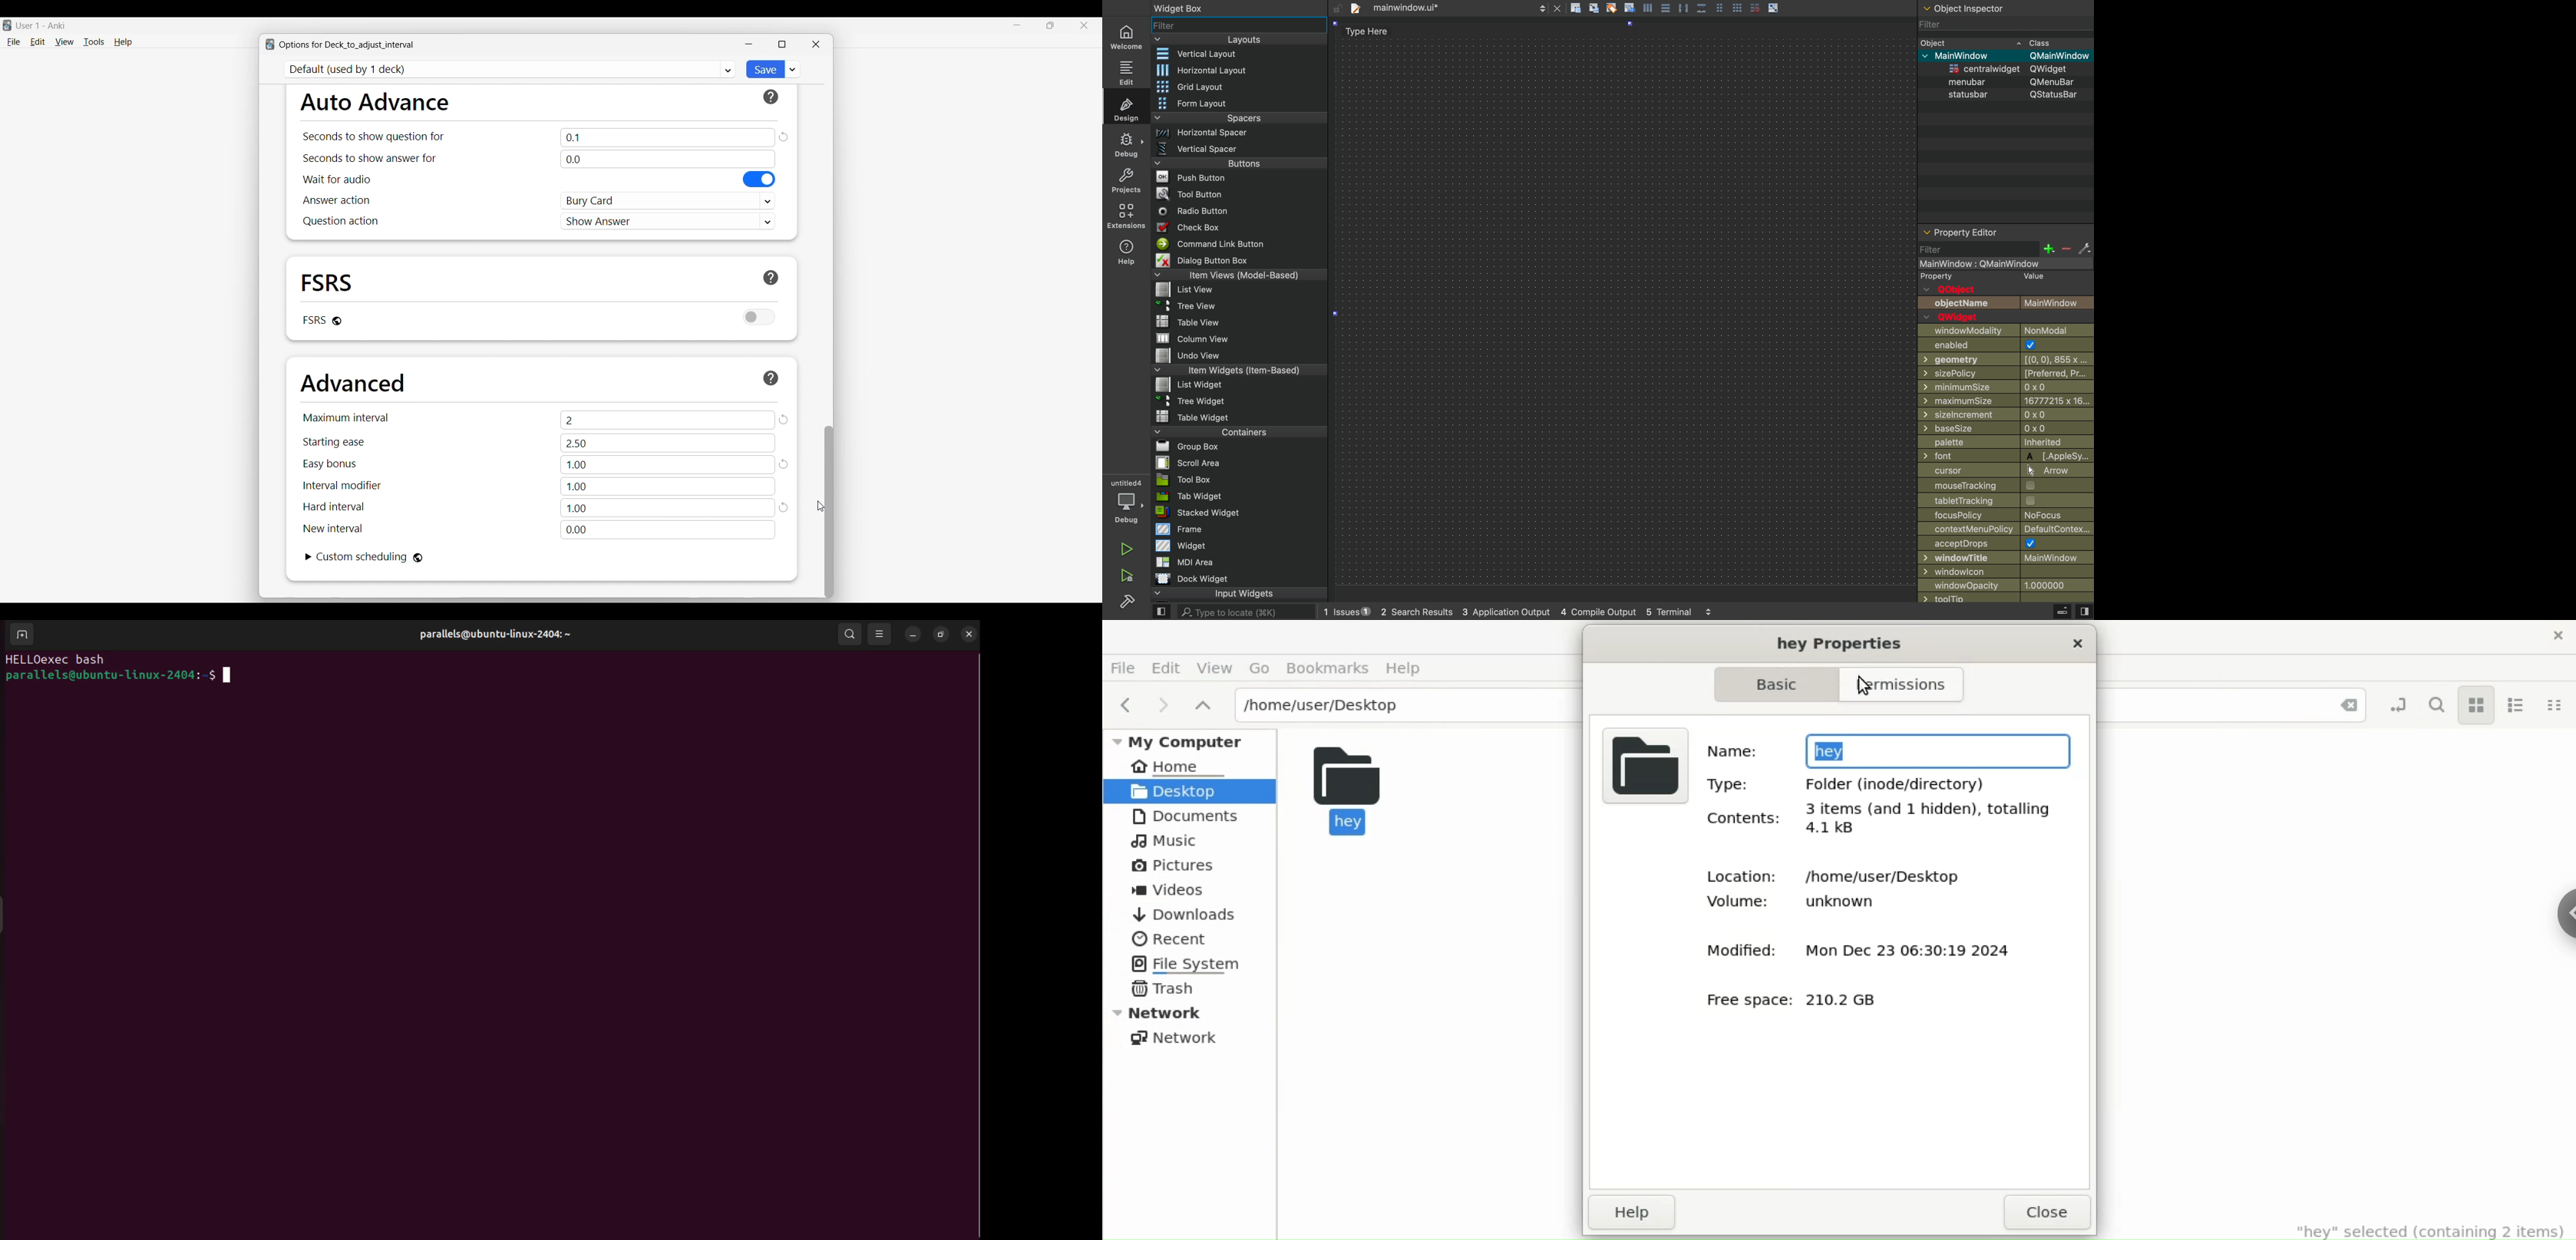  I want to click on Click to access other decks for settings, so click(511, 69).